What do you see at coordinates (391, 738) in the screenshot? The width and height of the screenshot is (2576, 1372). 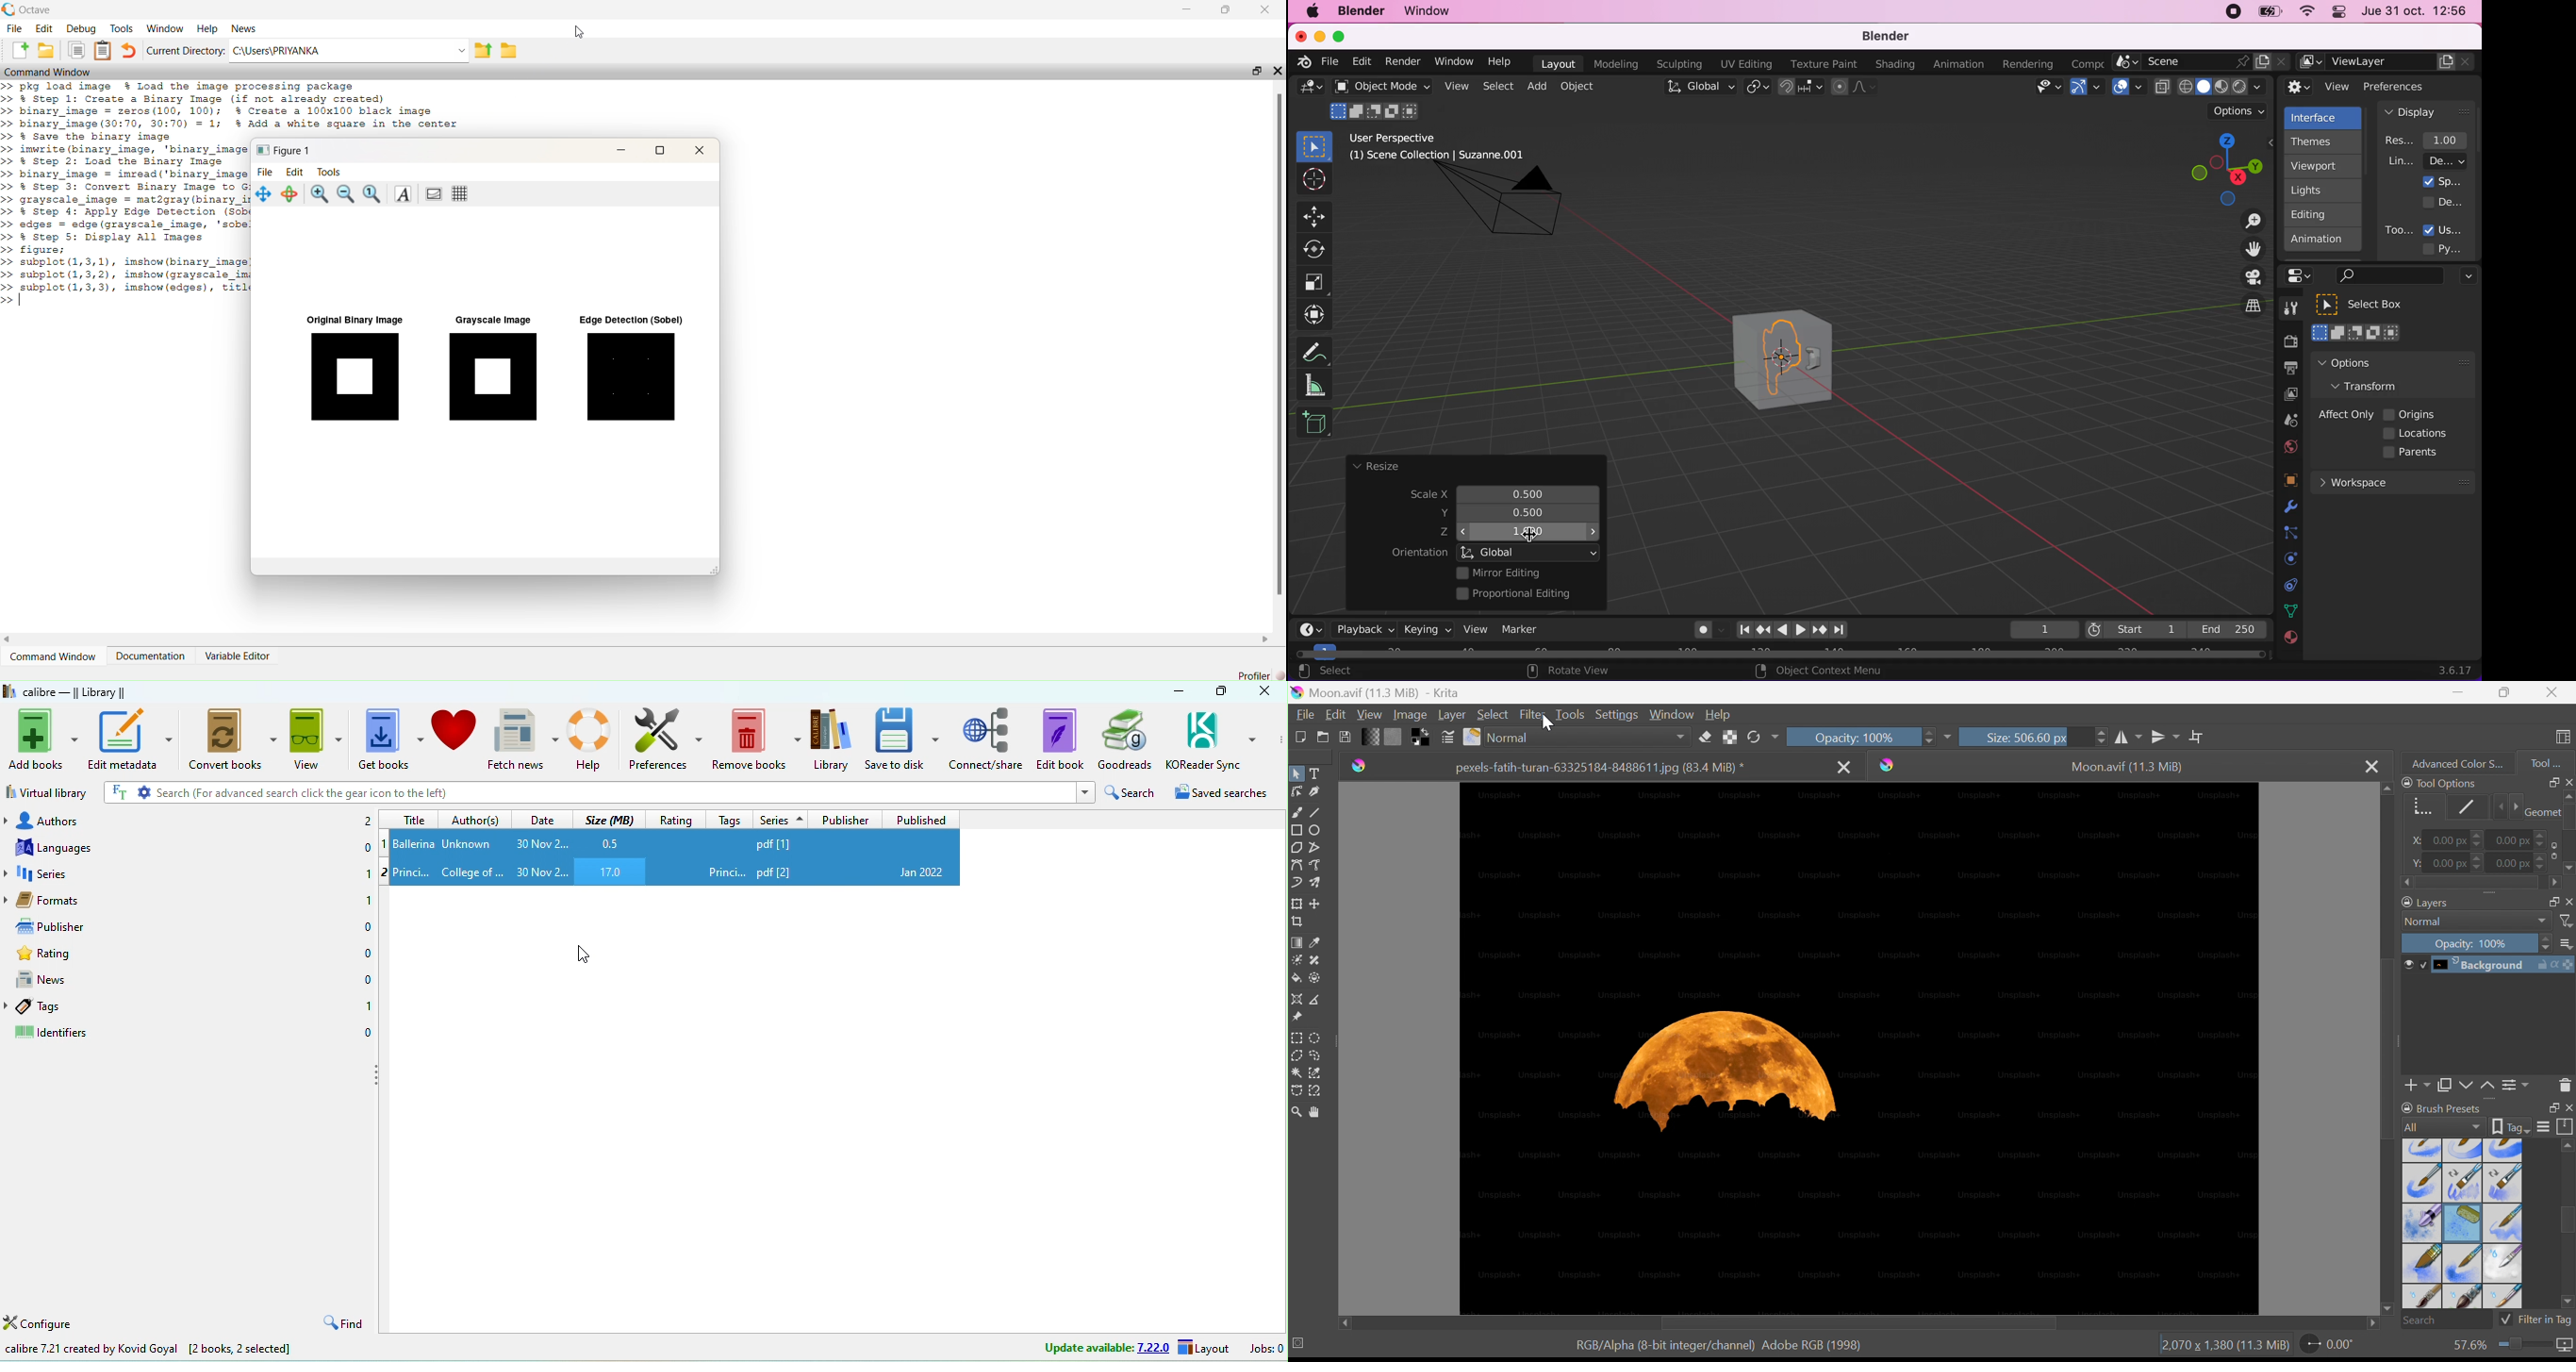 I see `Get books` at bounding box center [391, 738].